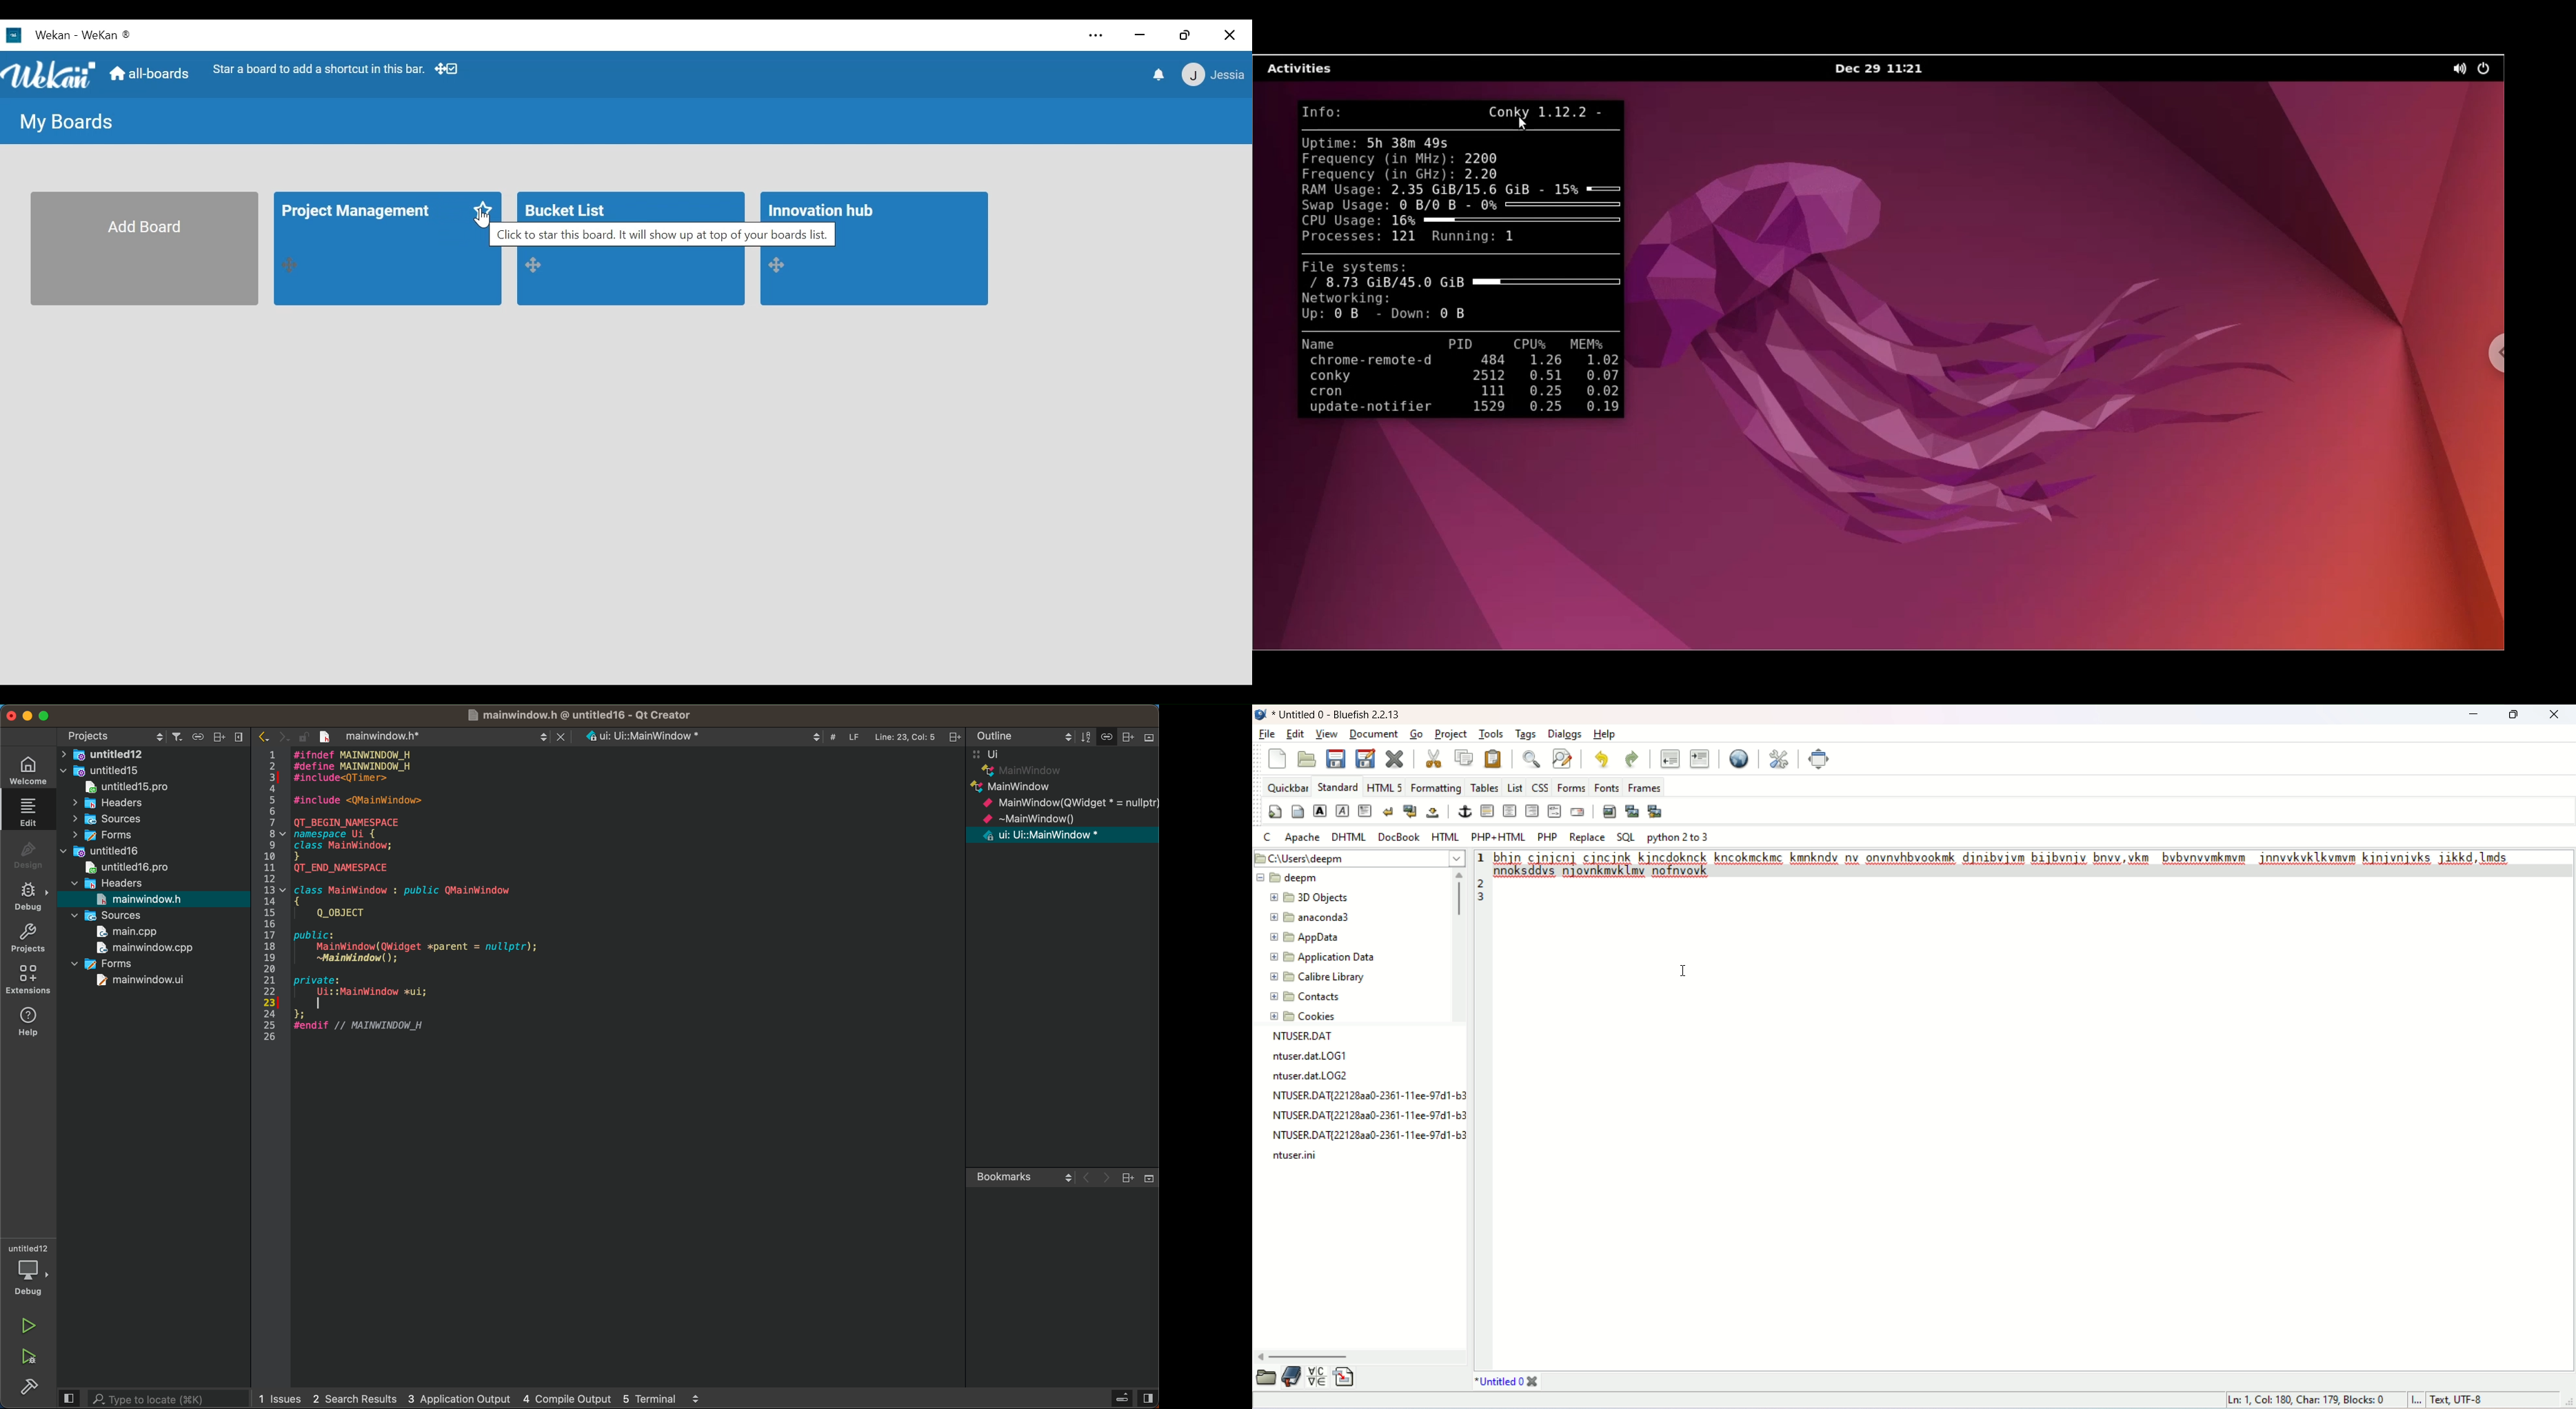 Image resolution: width=2576 pixels, height=1428 pixels. I want to click on apache, so click(1304, 838).